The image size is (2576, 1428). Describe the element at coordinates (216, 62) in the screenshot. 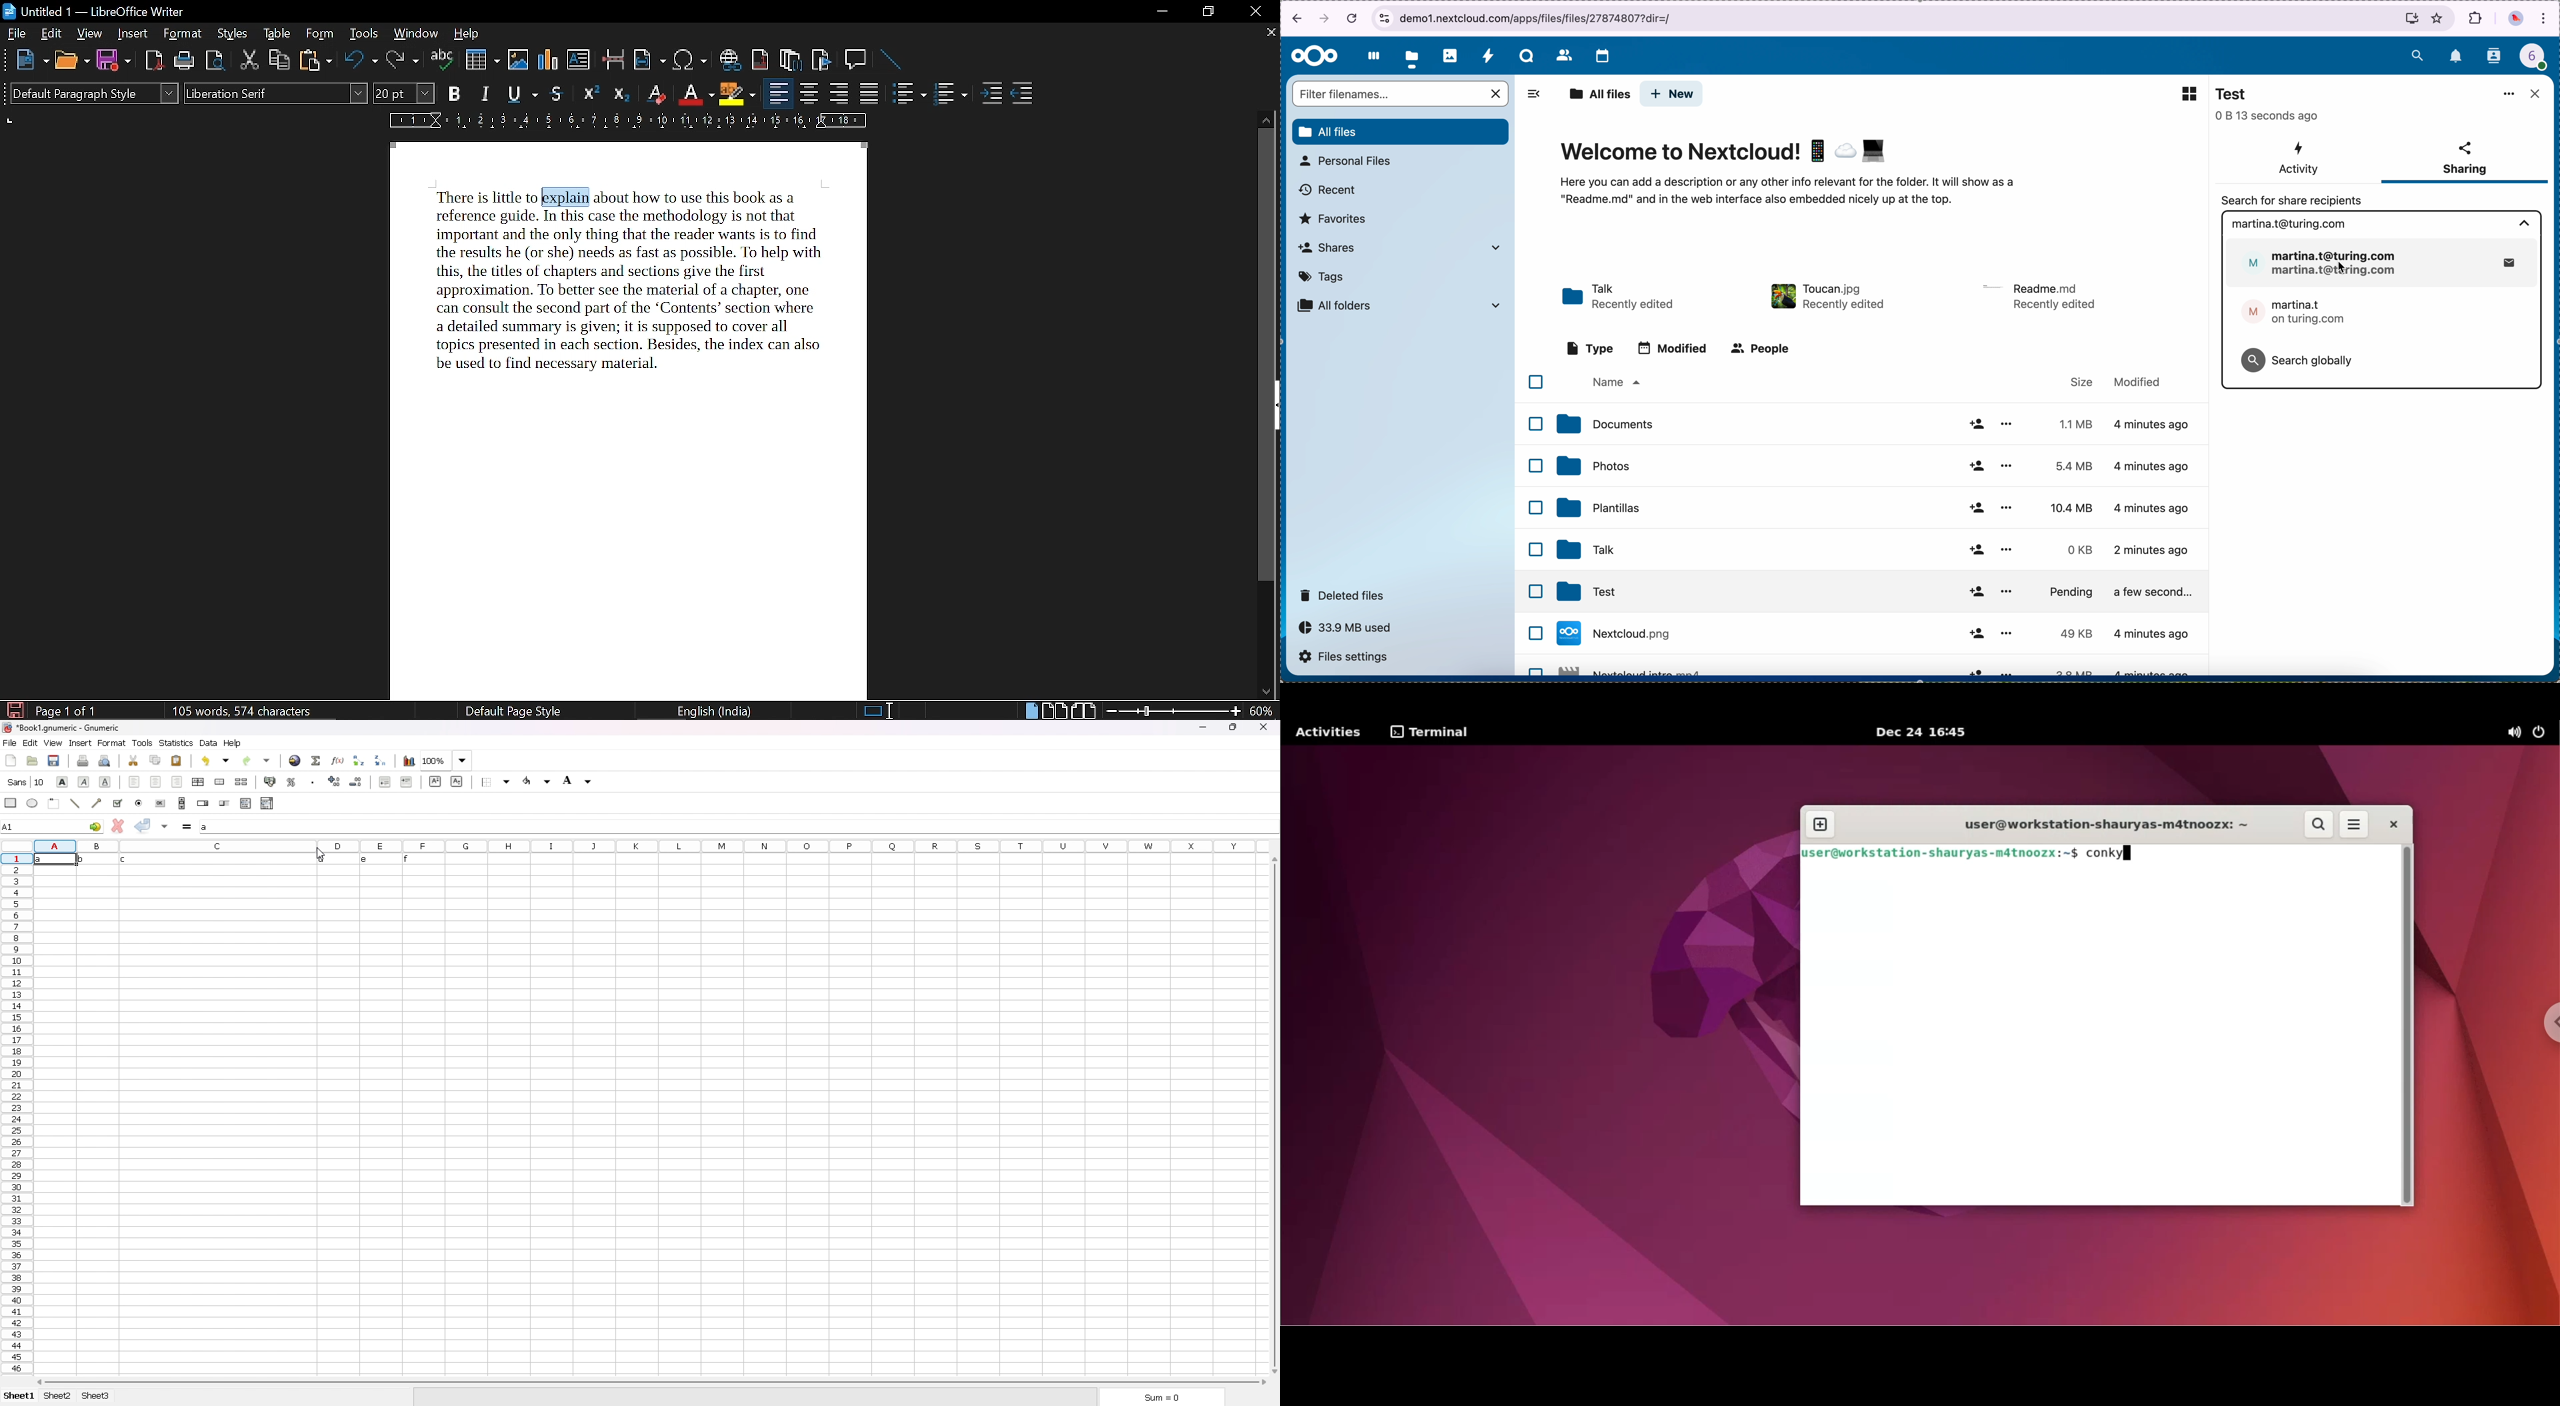

I see `toggle print preview` at that location.